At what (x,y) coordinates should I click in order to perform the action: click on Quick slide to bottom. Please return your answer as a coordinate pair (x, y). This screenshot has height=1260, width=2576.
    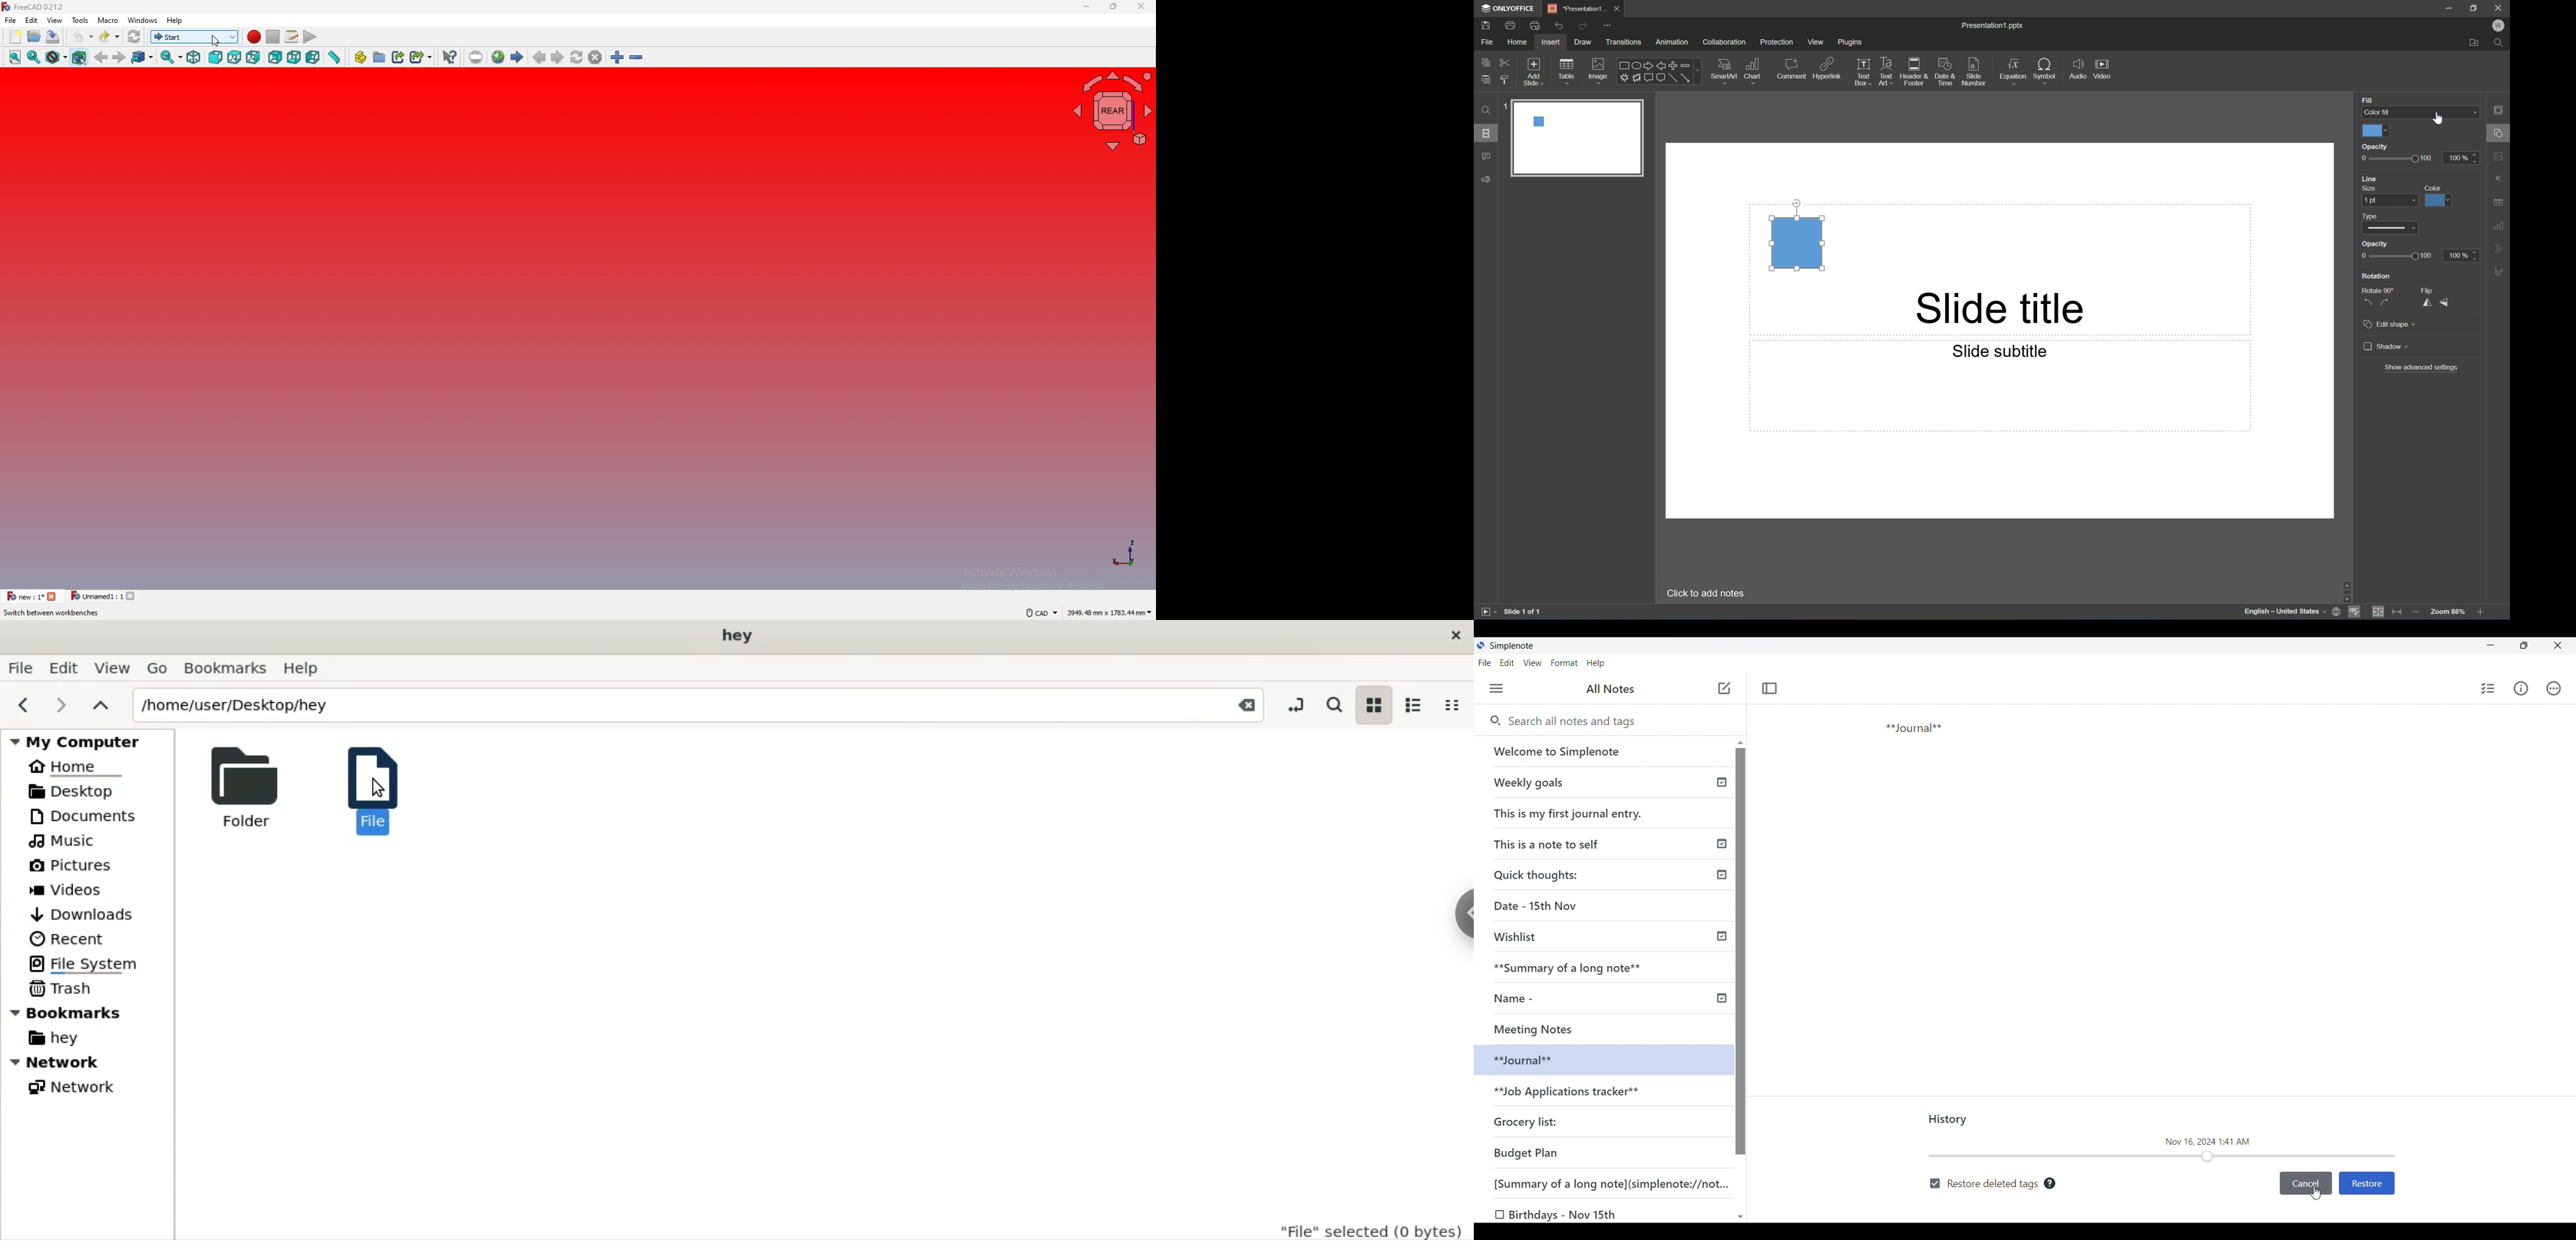
    Looking at the image, I should click on (1741, 1218).